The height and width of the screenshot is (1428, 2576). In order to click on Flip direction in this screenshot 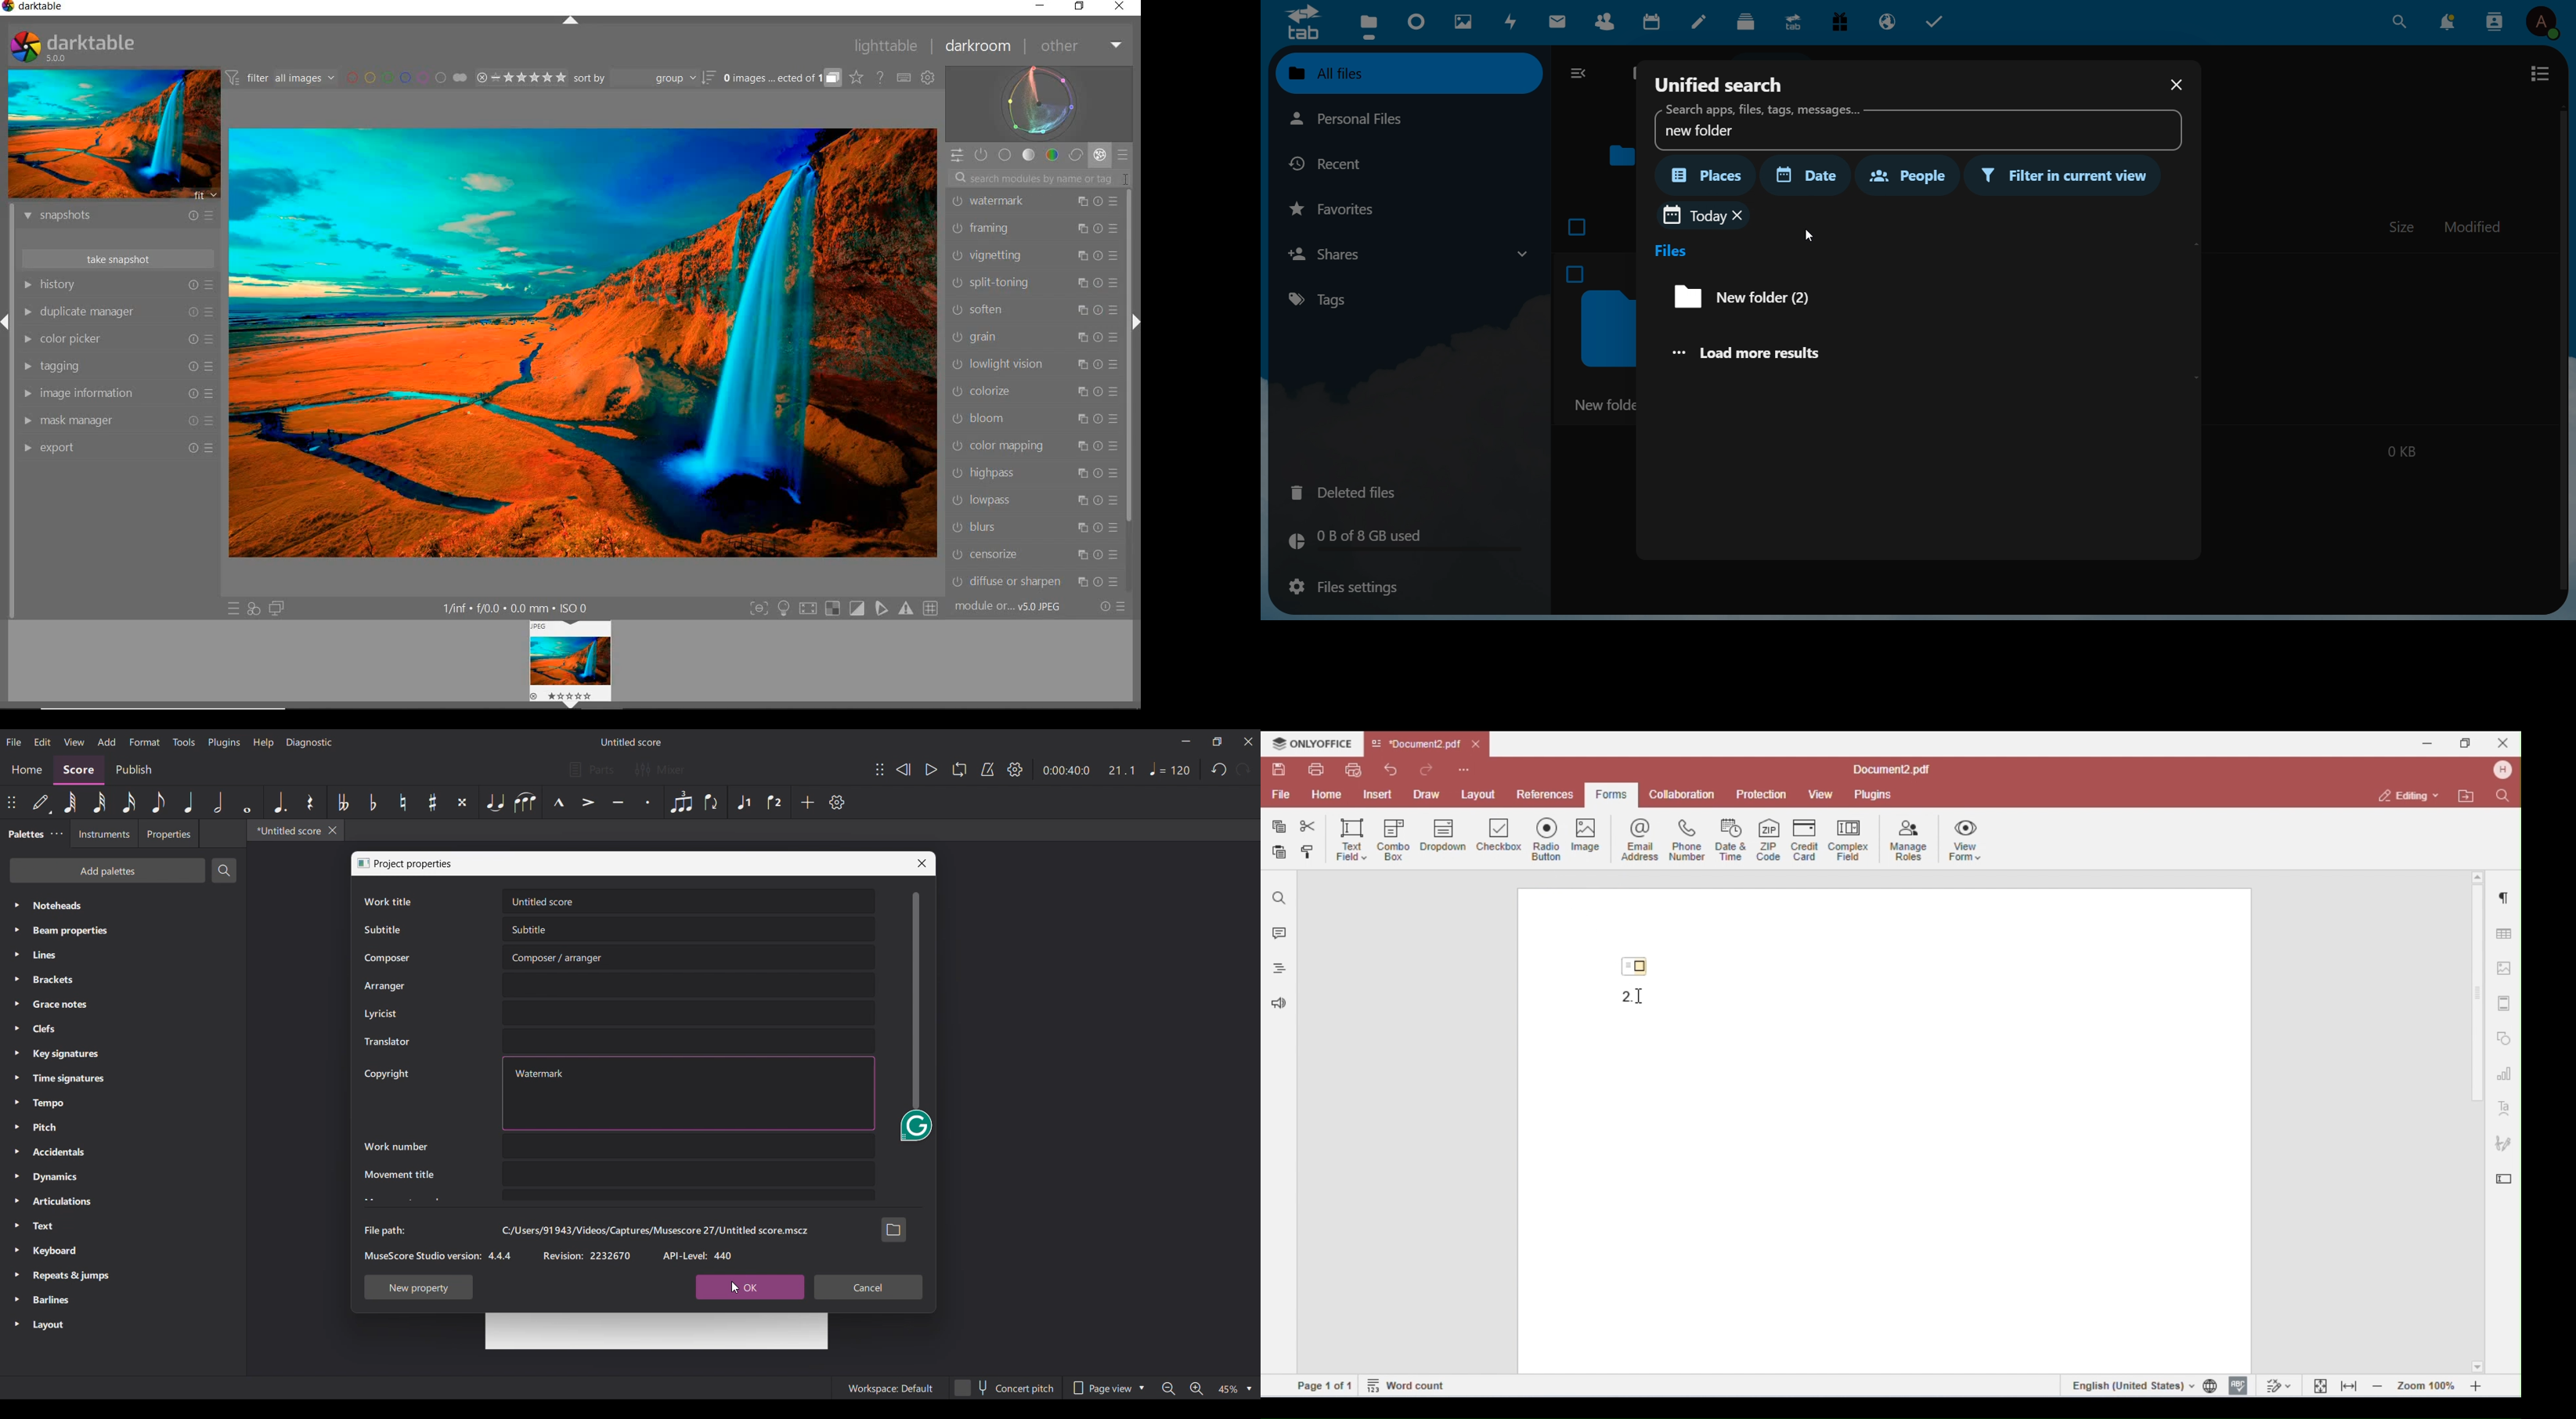, I will do `click(713, 802)`.